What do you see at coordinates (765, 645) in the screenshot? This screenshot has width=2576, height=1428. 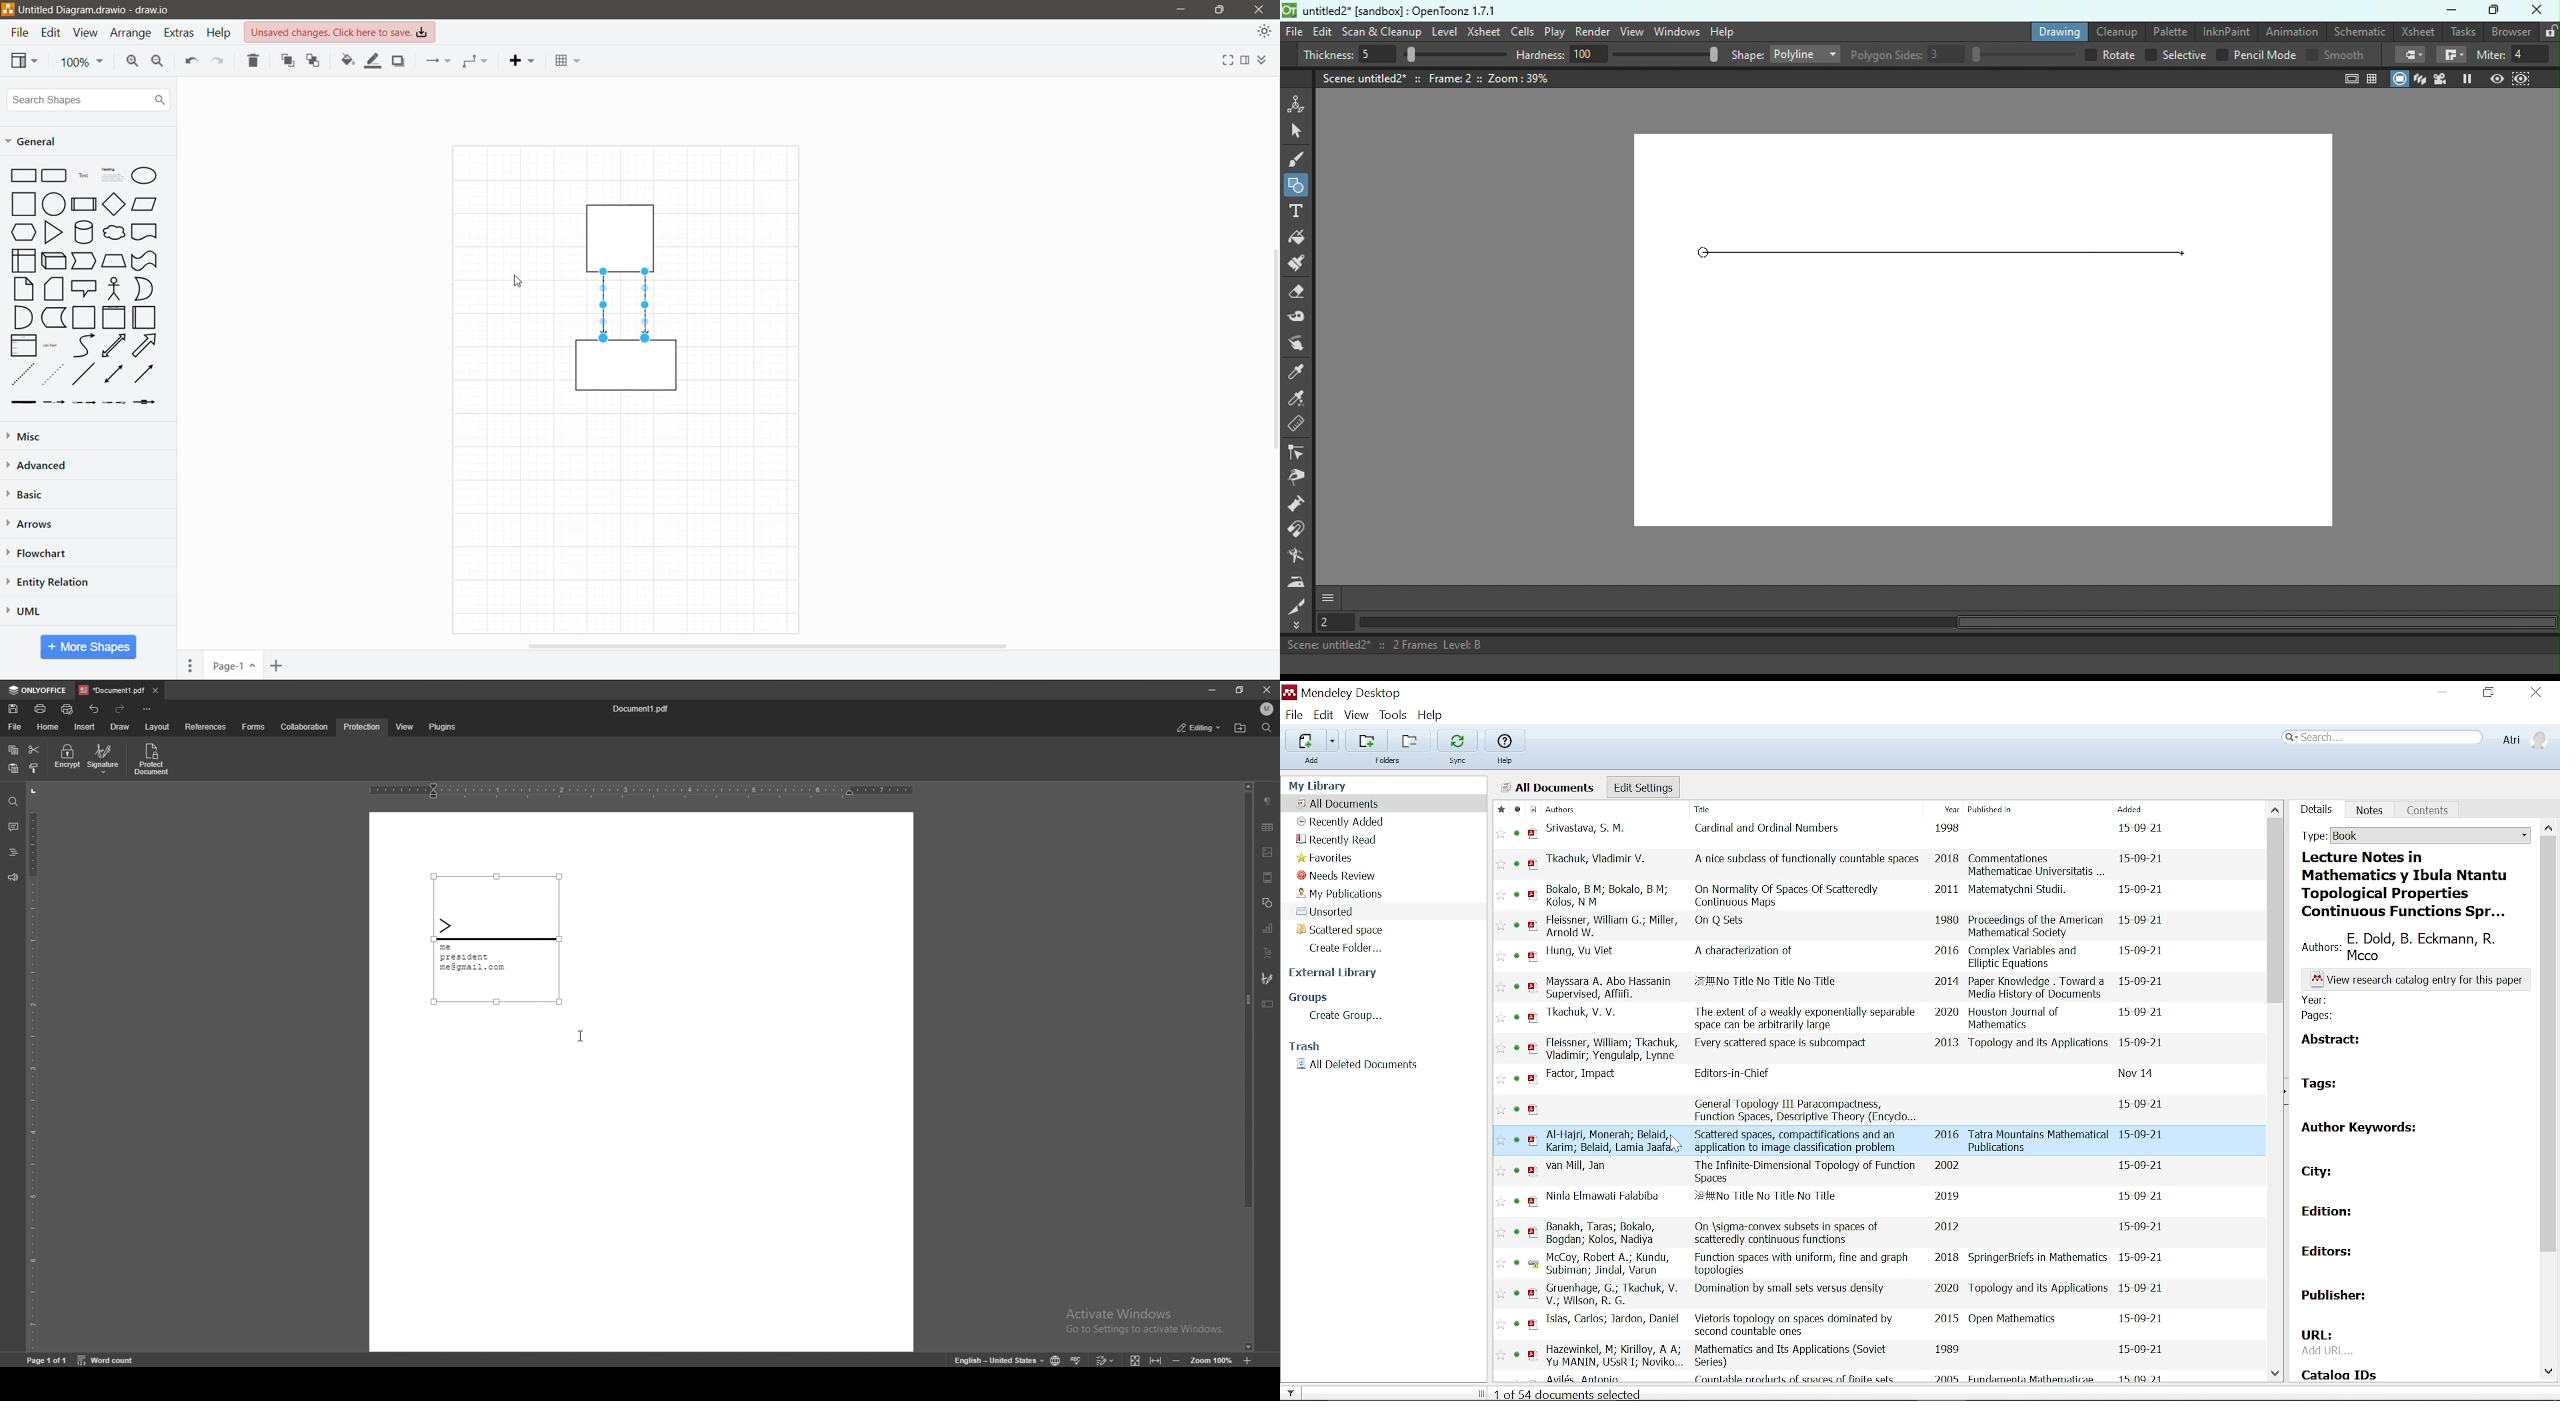 I see `Horizontal Scroll Bar` at bounding box center [765, 645].